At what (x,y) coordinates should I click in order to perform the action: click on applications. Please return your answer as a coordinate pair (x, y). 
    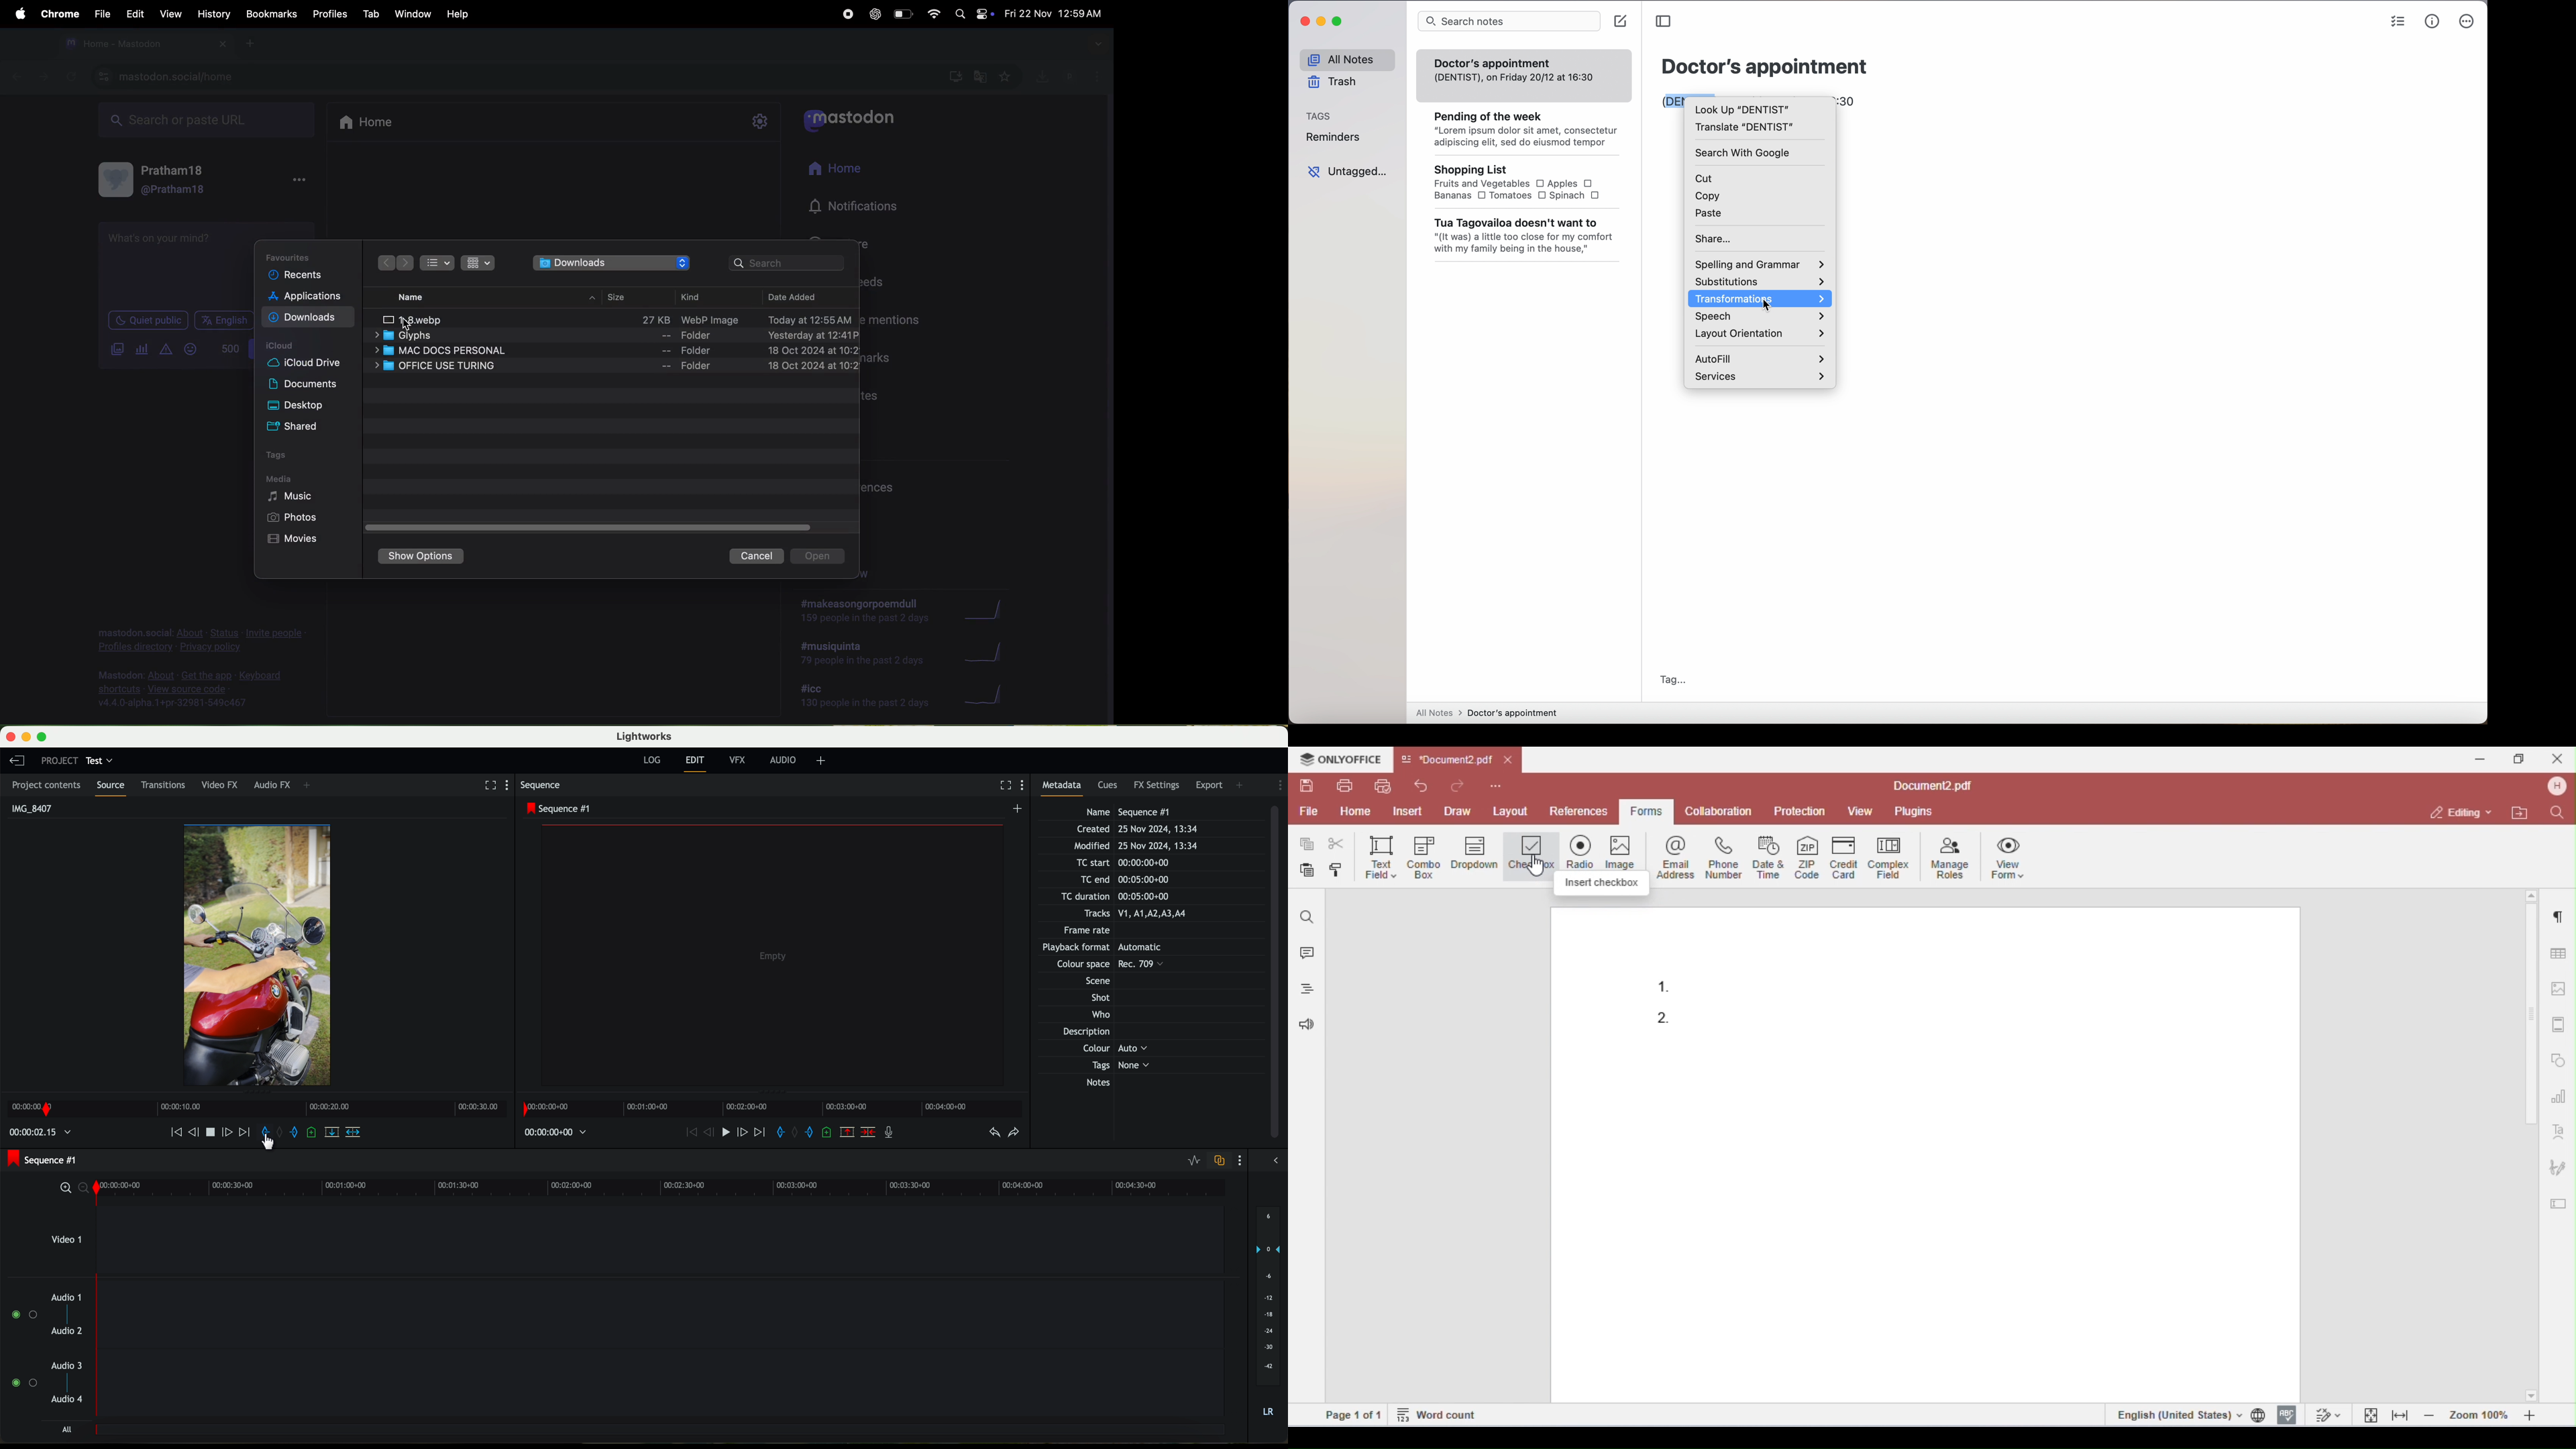
    Looking at the image, I should click on (305, 297).